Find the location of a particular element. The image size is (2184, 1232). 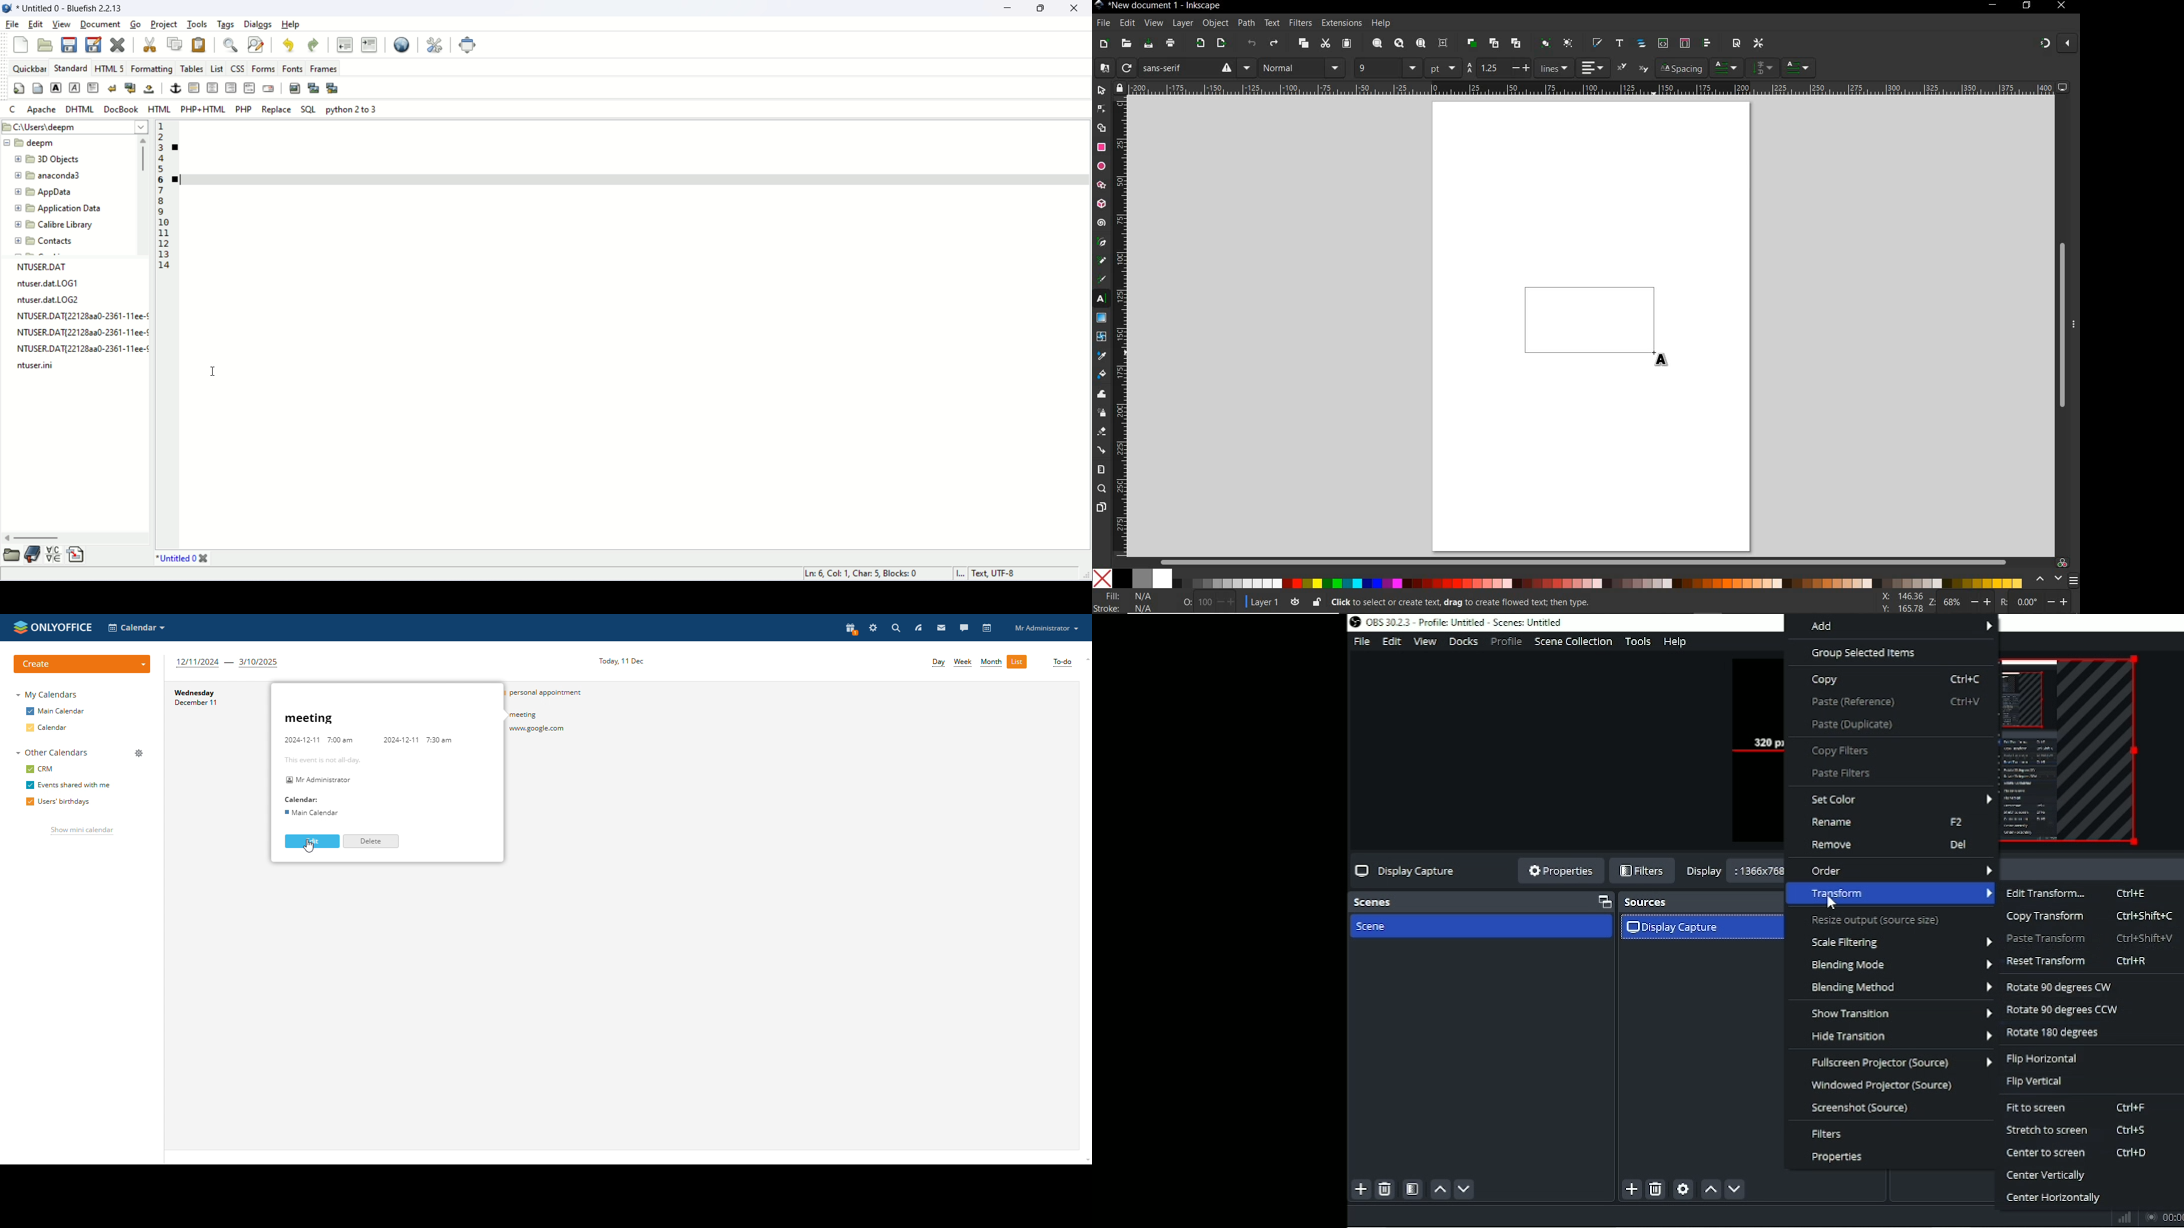

Center to screen is located at coordinates (2079, 1152).